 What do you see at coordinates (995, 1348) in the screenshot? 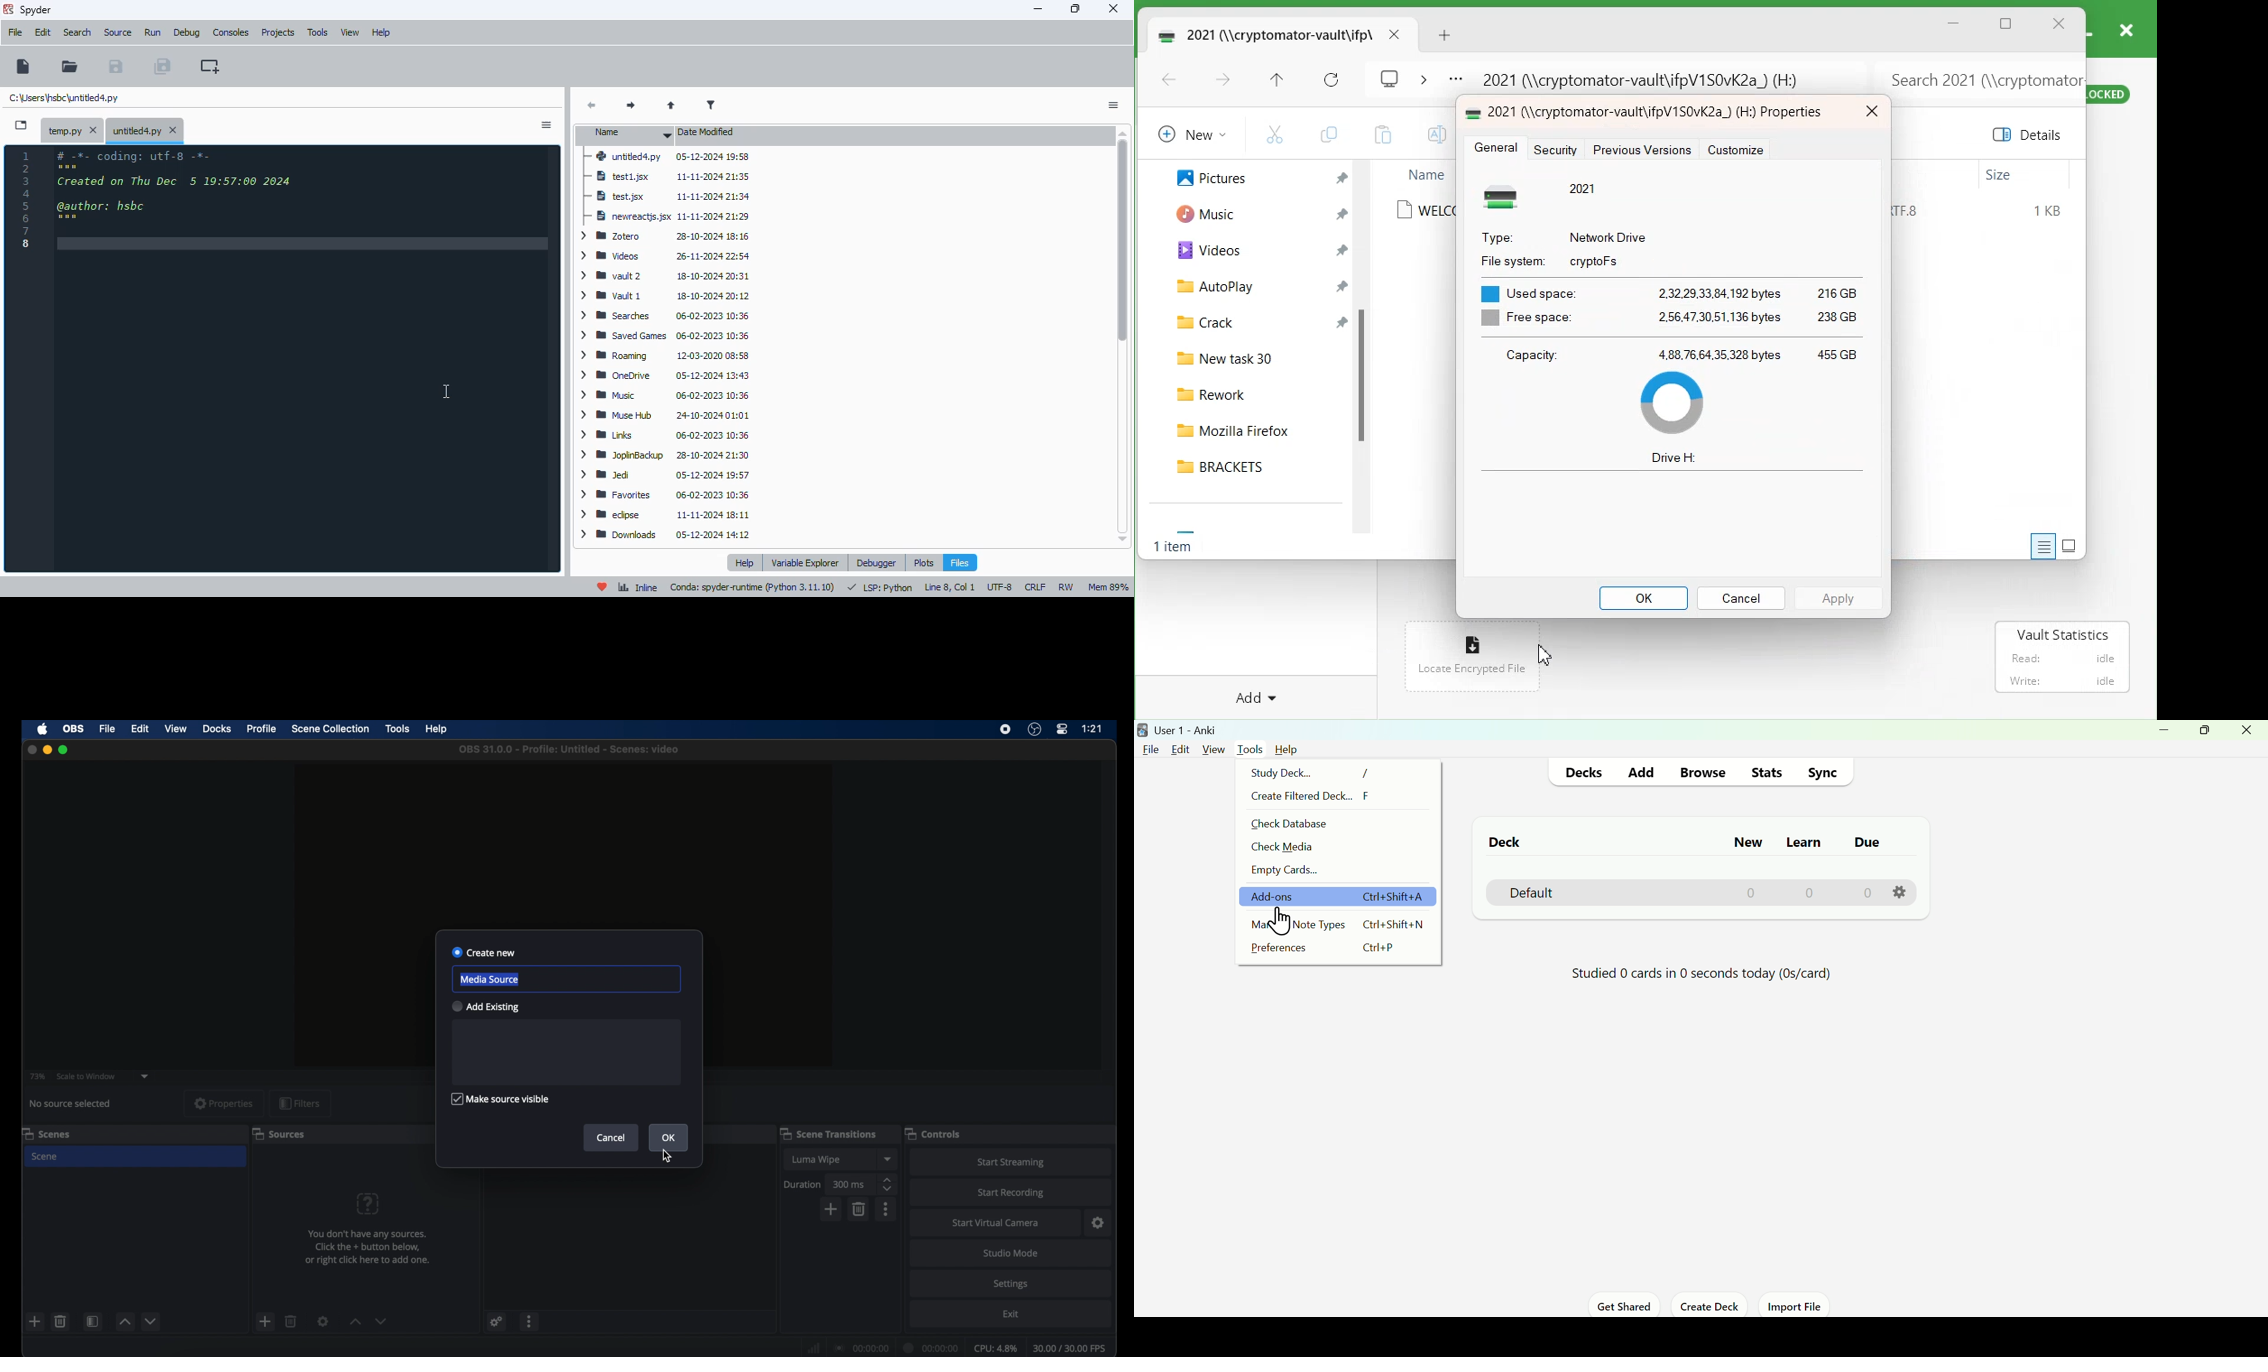
I see `cpu` at bounding box center [995, 1348].